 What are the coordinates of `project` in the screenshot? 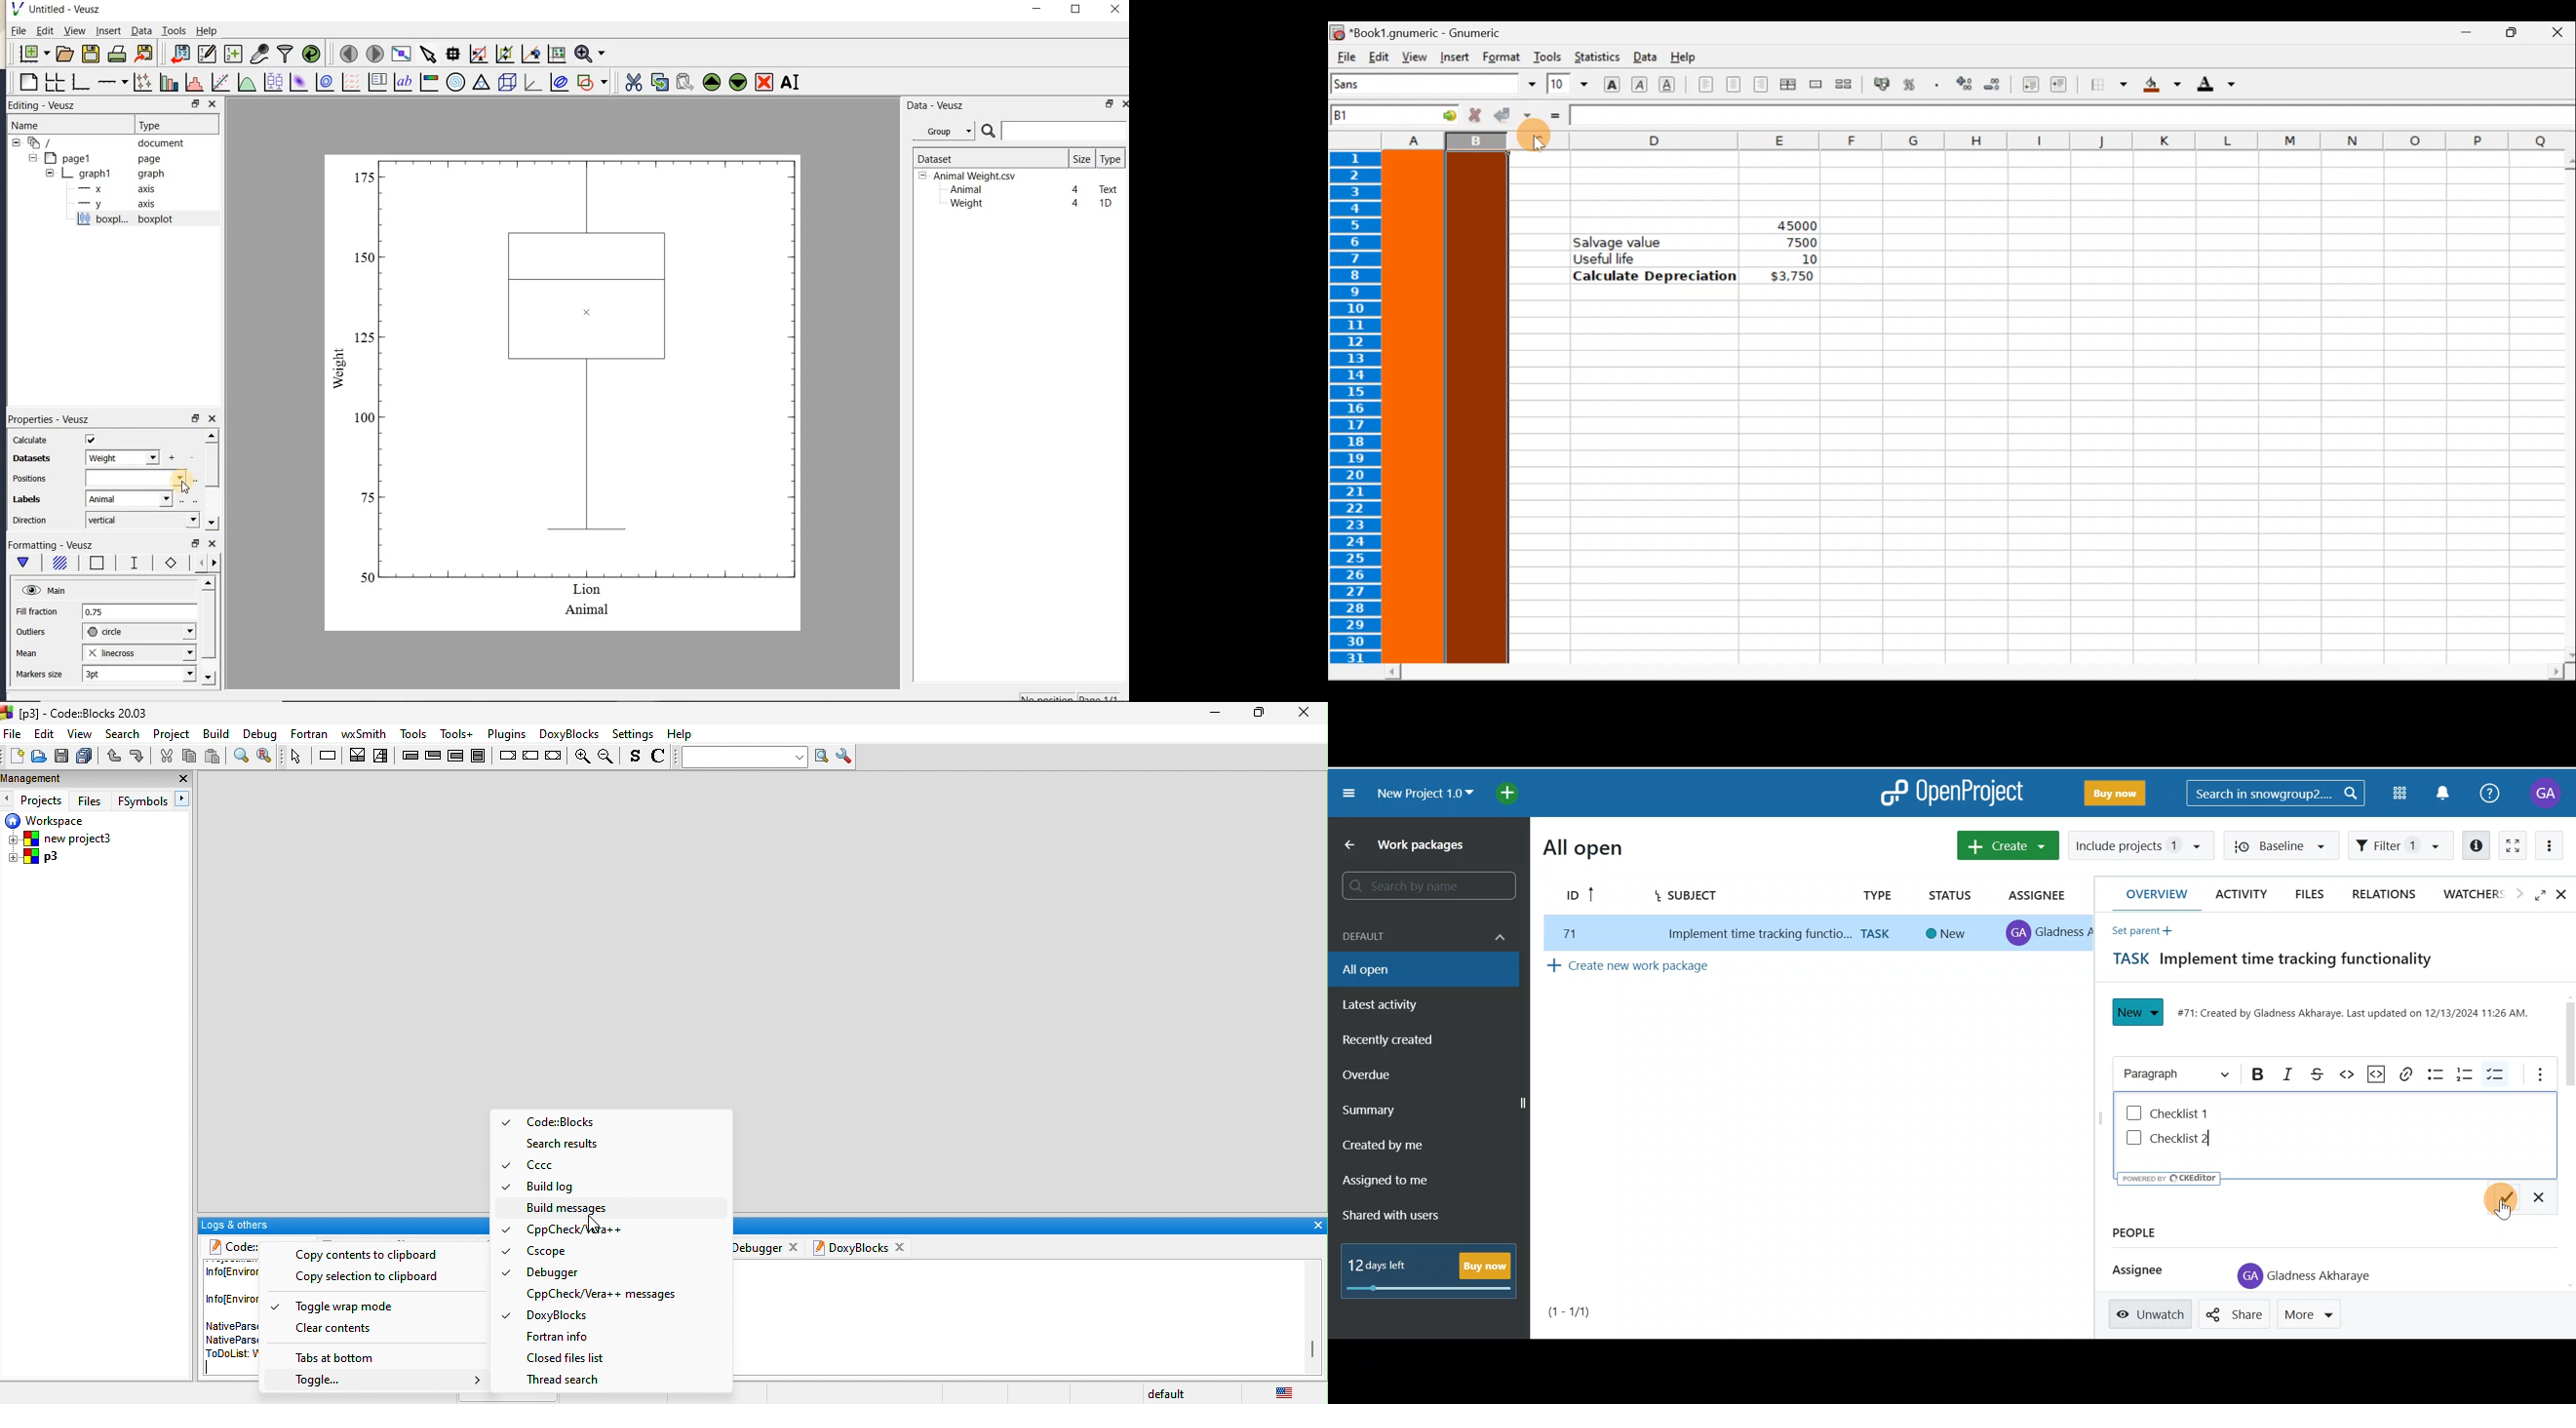 It's located at (174, 733).